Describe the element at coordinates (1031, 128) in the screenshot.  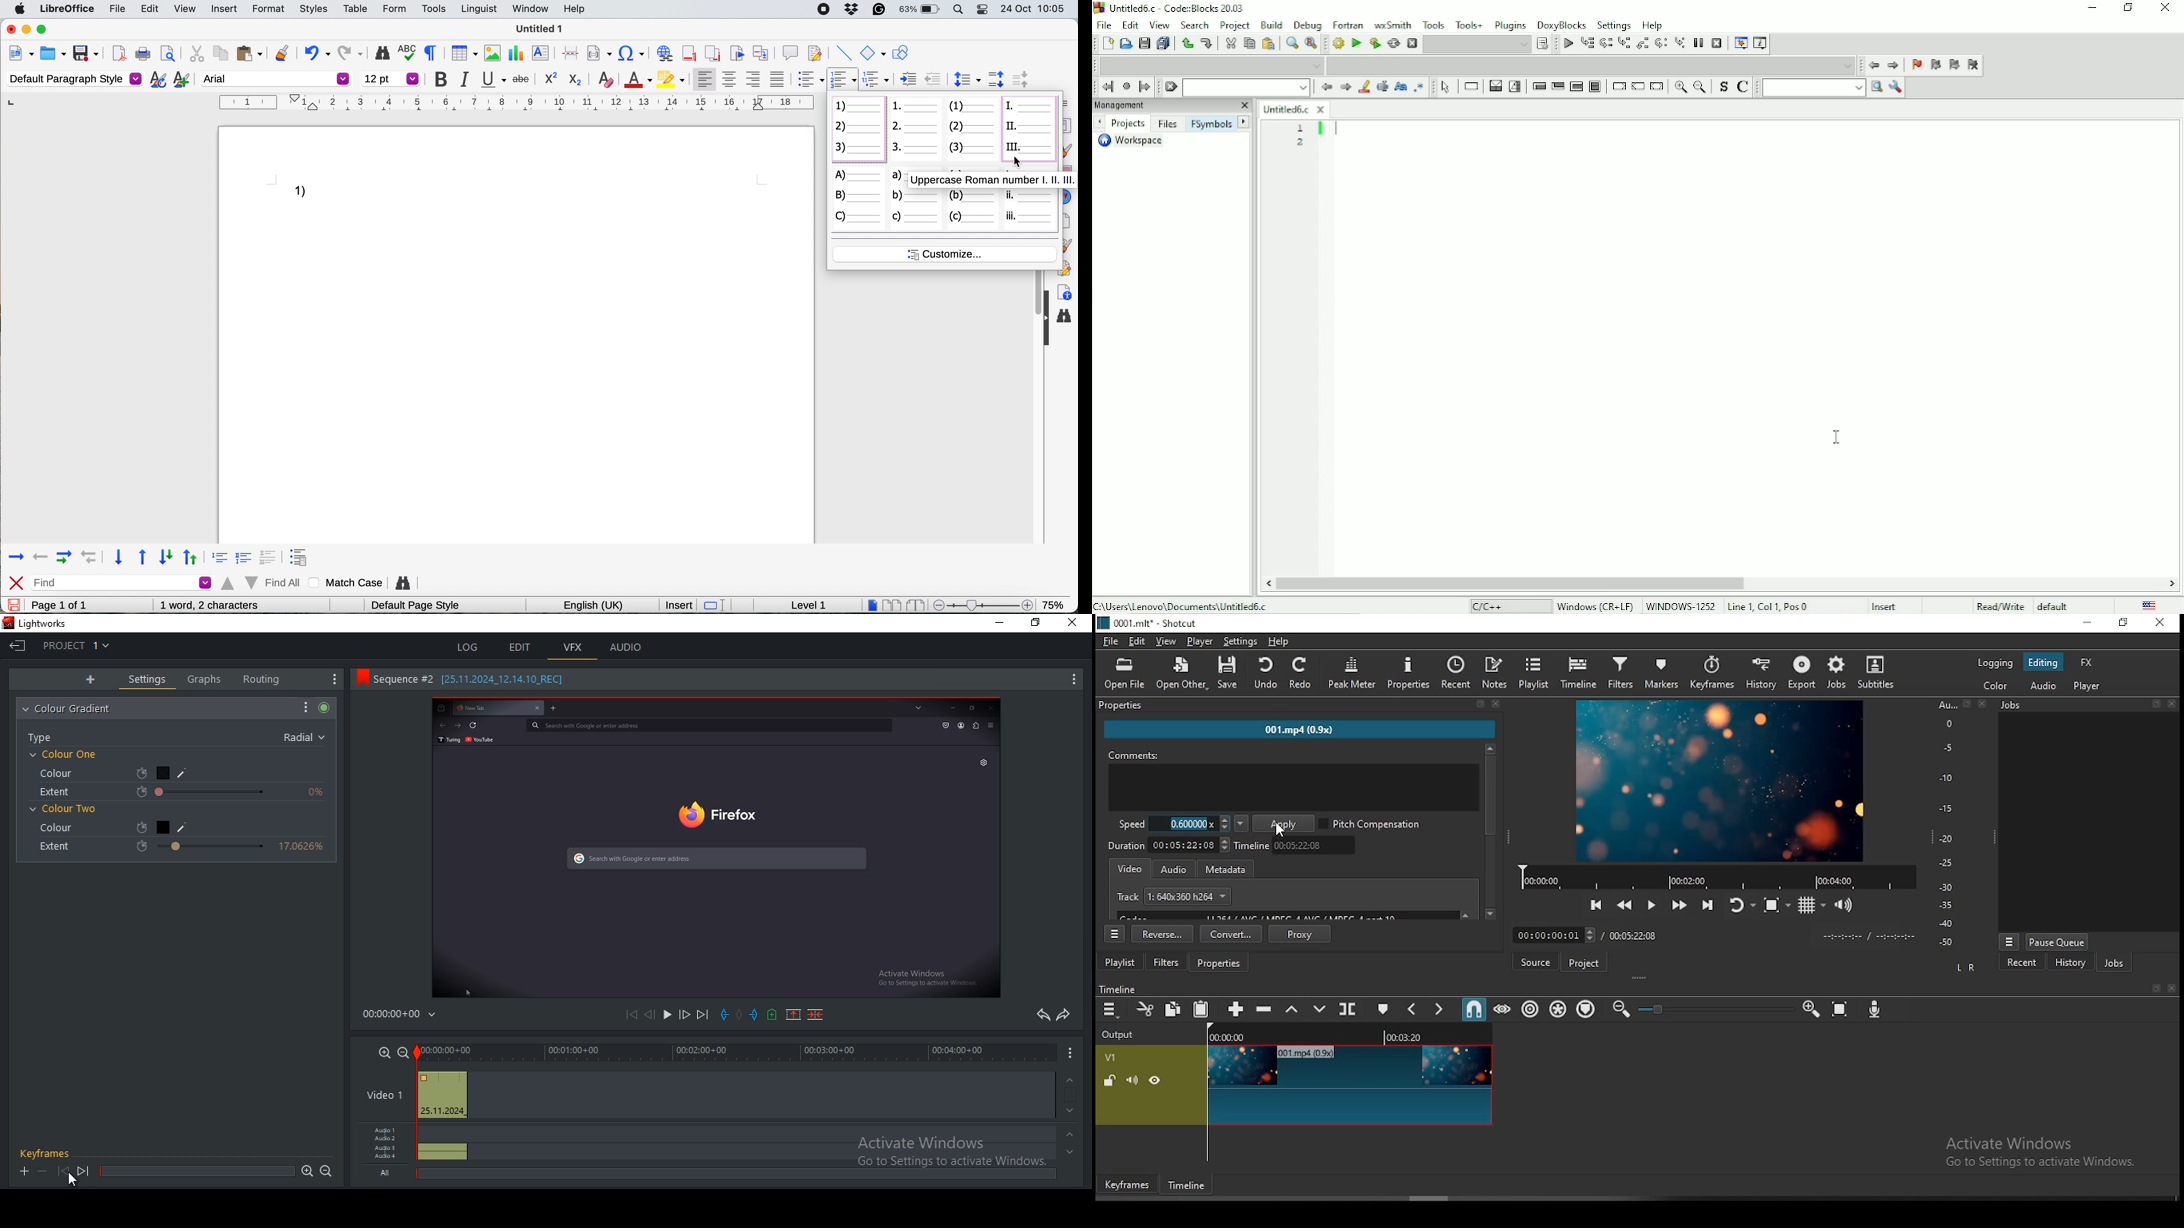
I see `uppercase roman numerals` at that location.